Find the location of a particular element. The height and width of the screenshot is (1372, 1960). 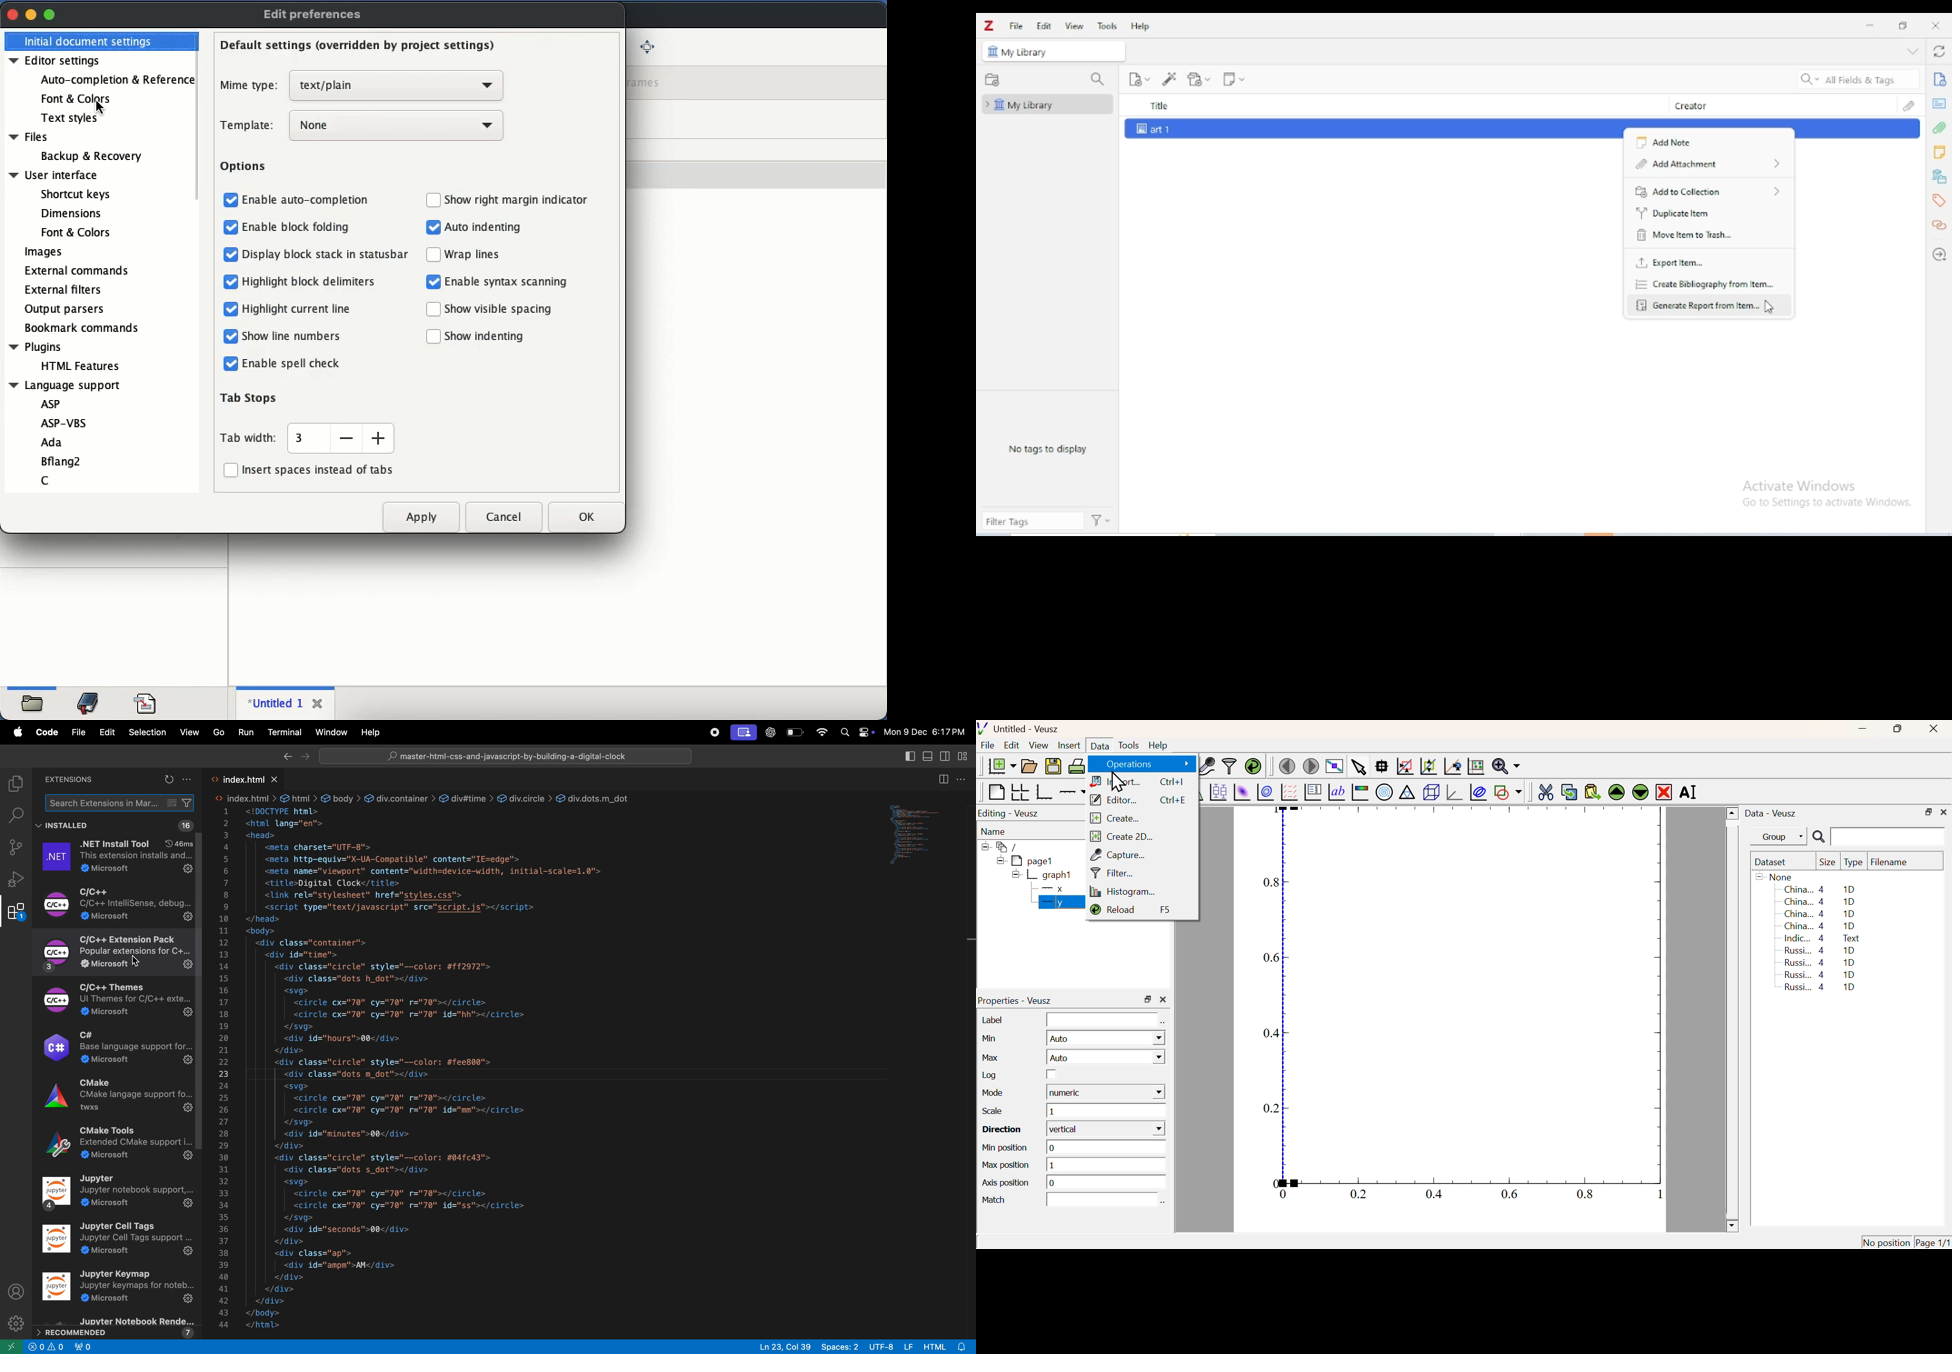

Create... is located at coordinates (1114, 819).